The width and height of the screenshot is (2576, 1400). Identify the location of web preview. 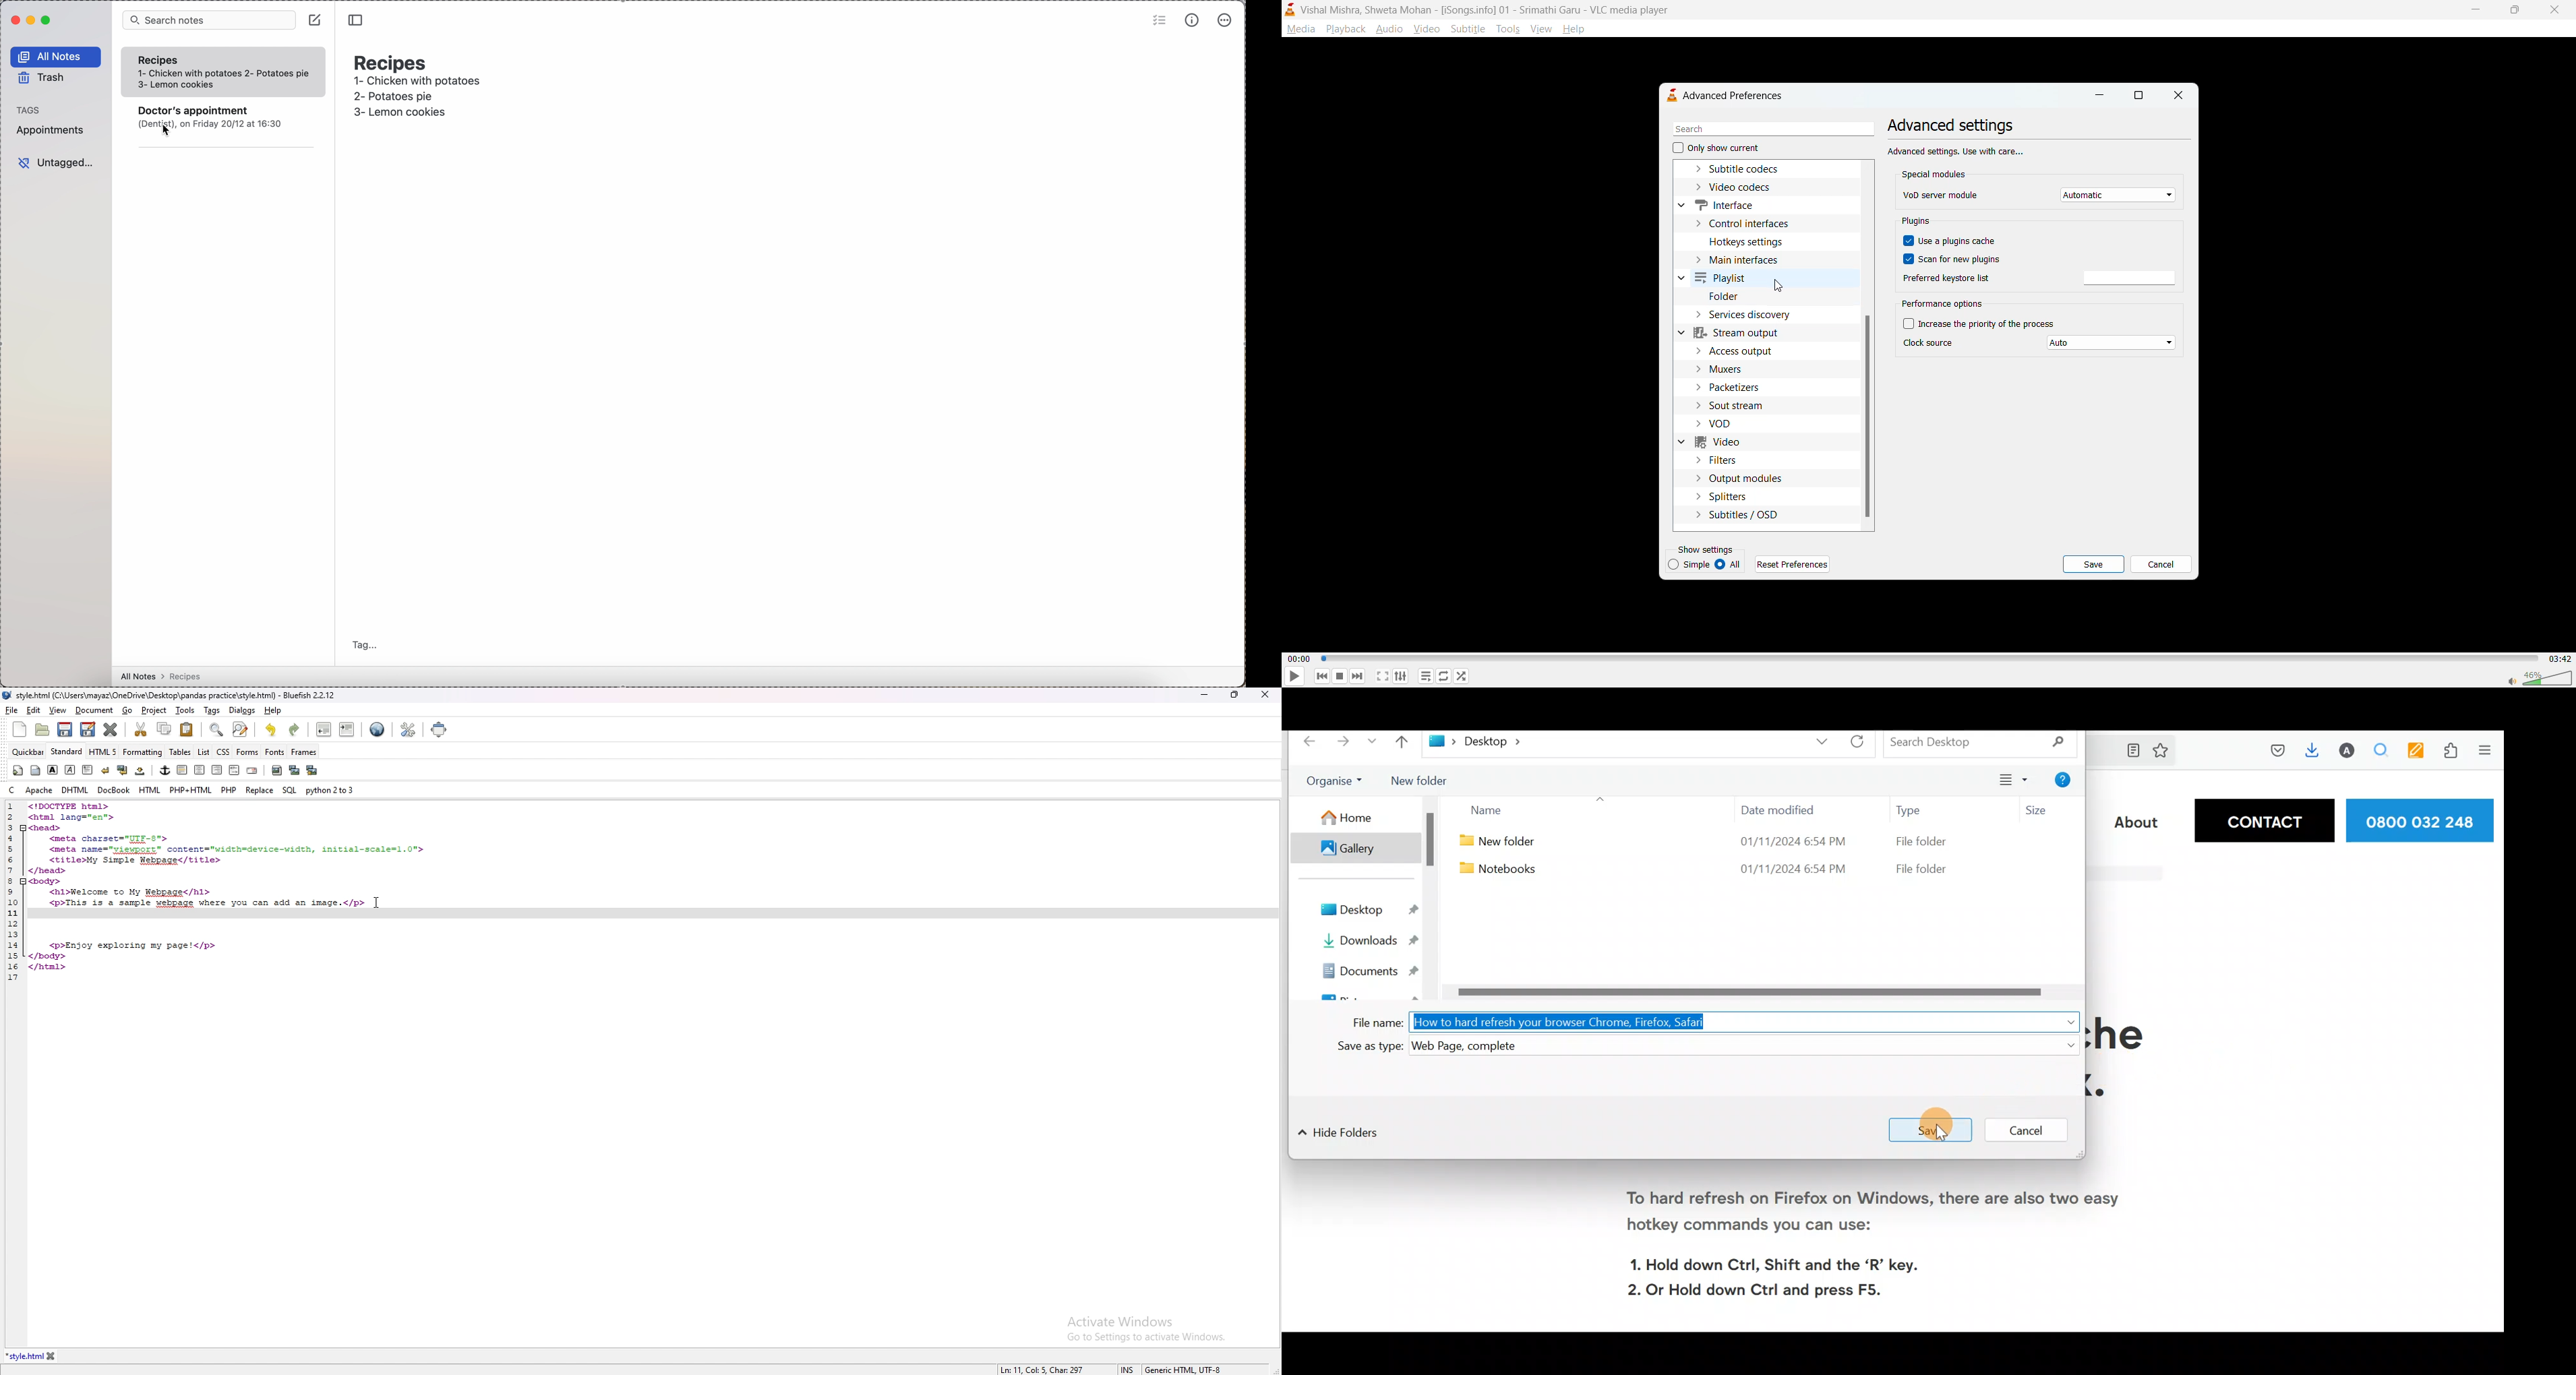
(379, 730).